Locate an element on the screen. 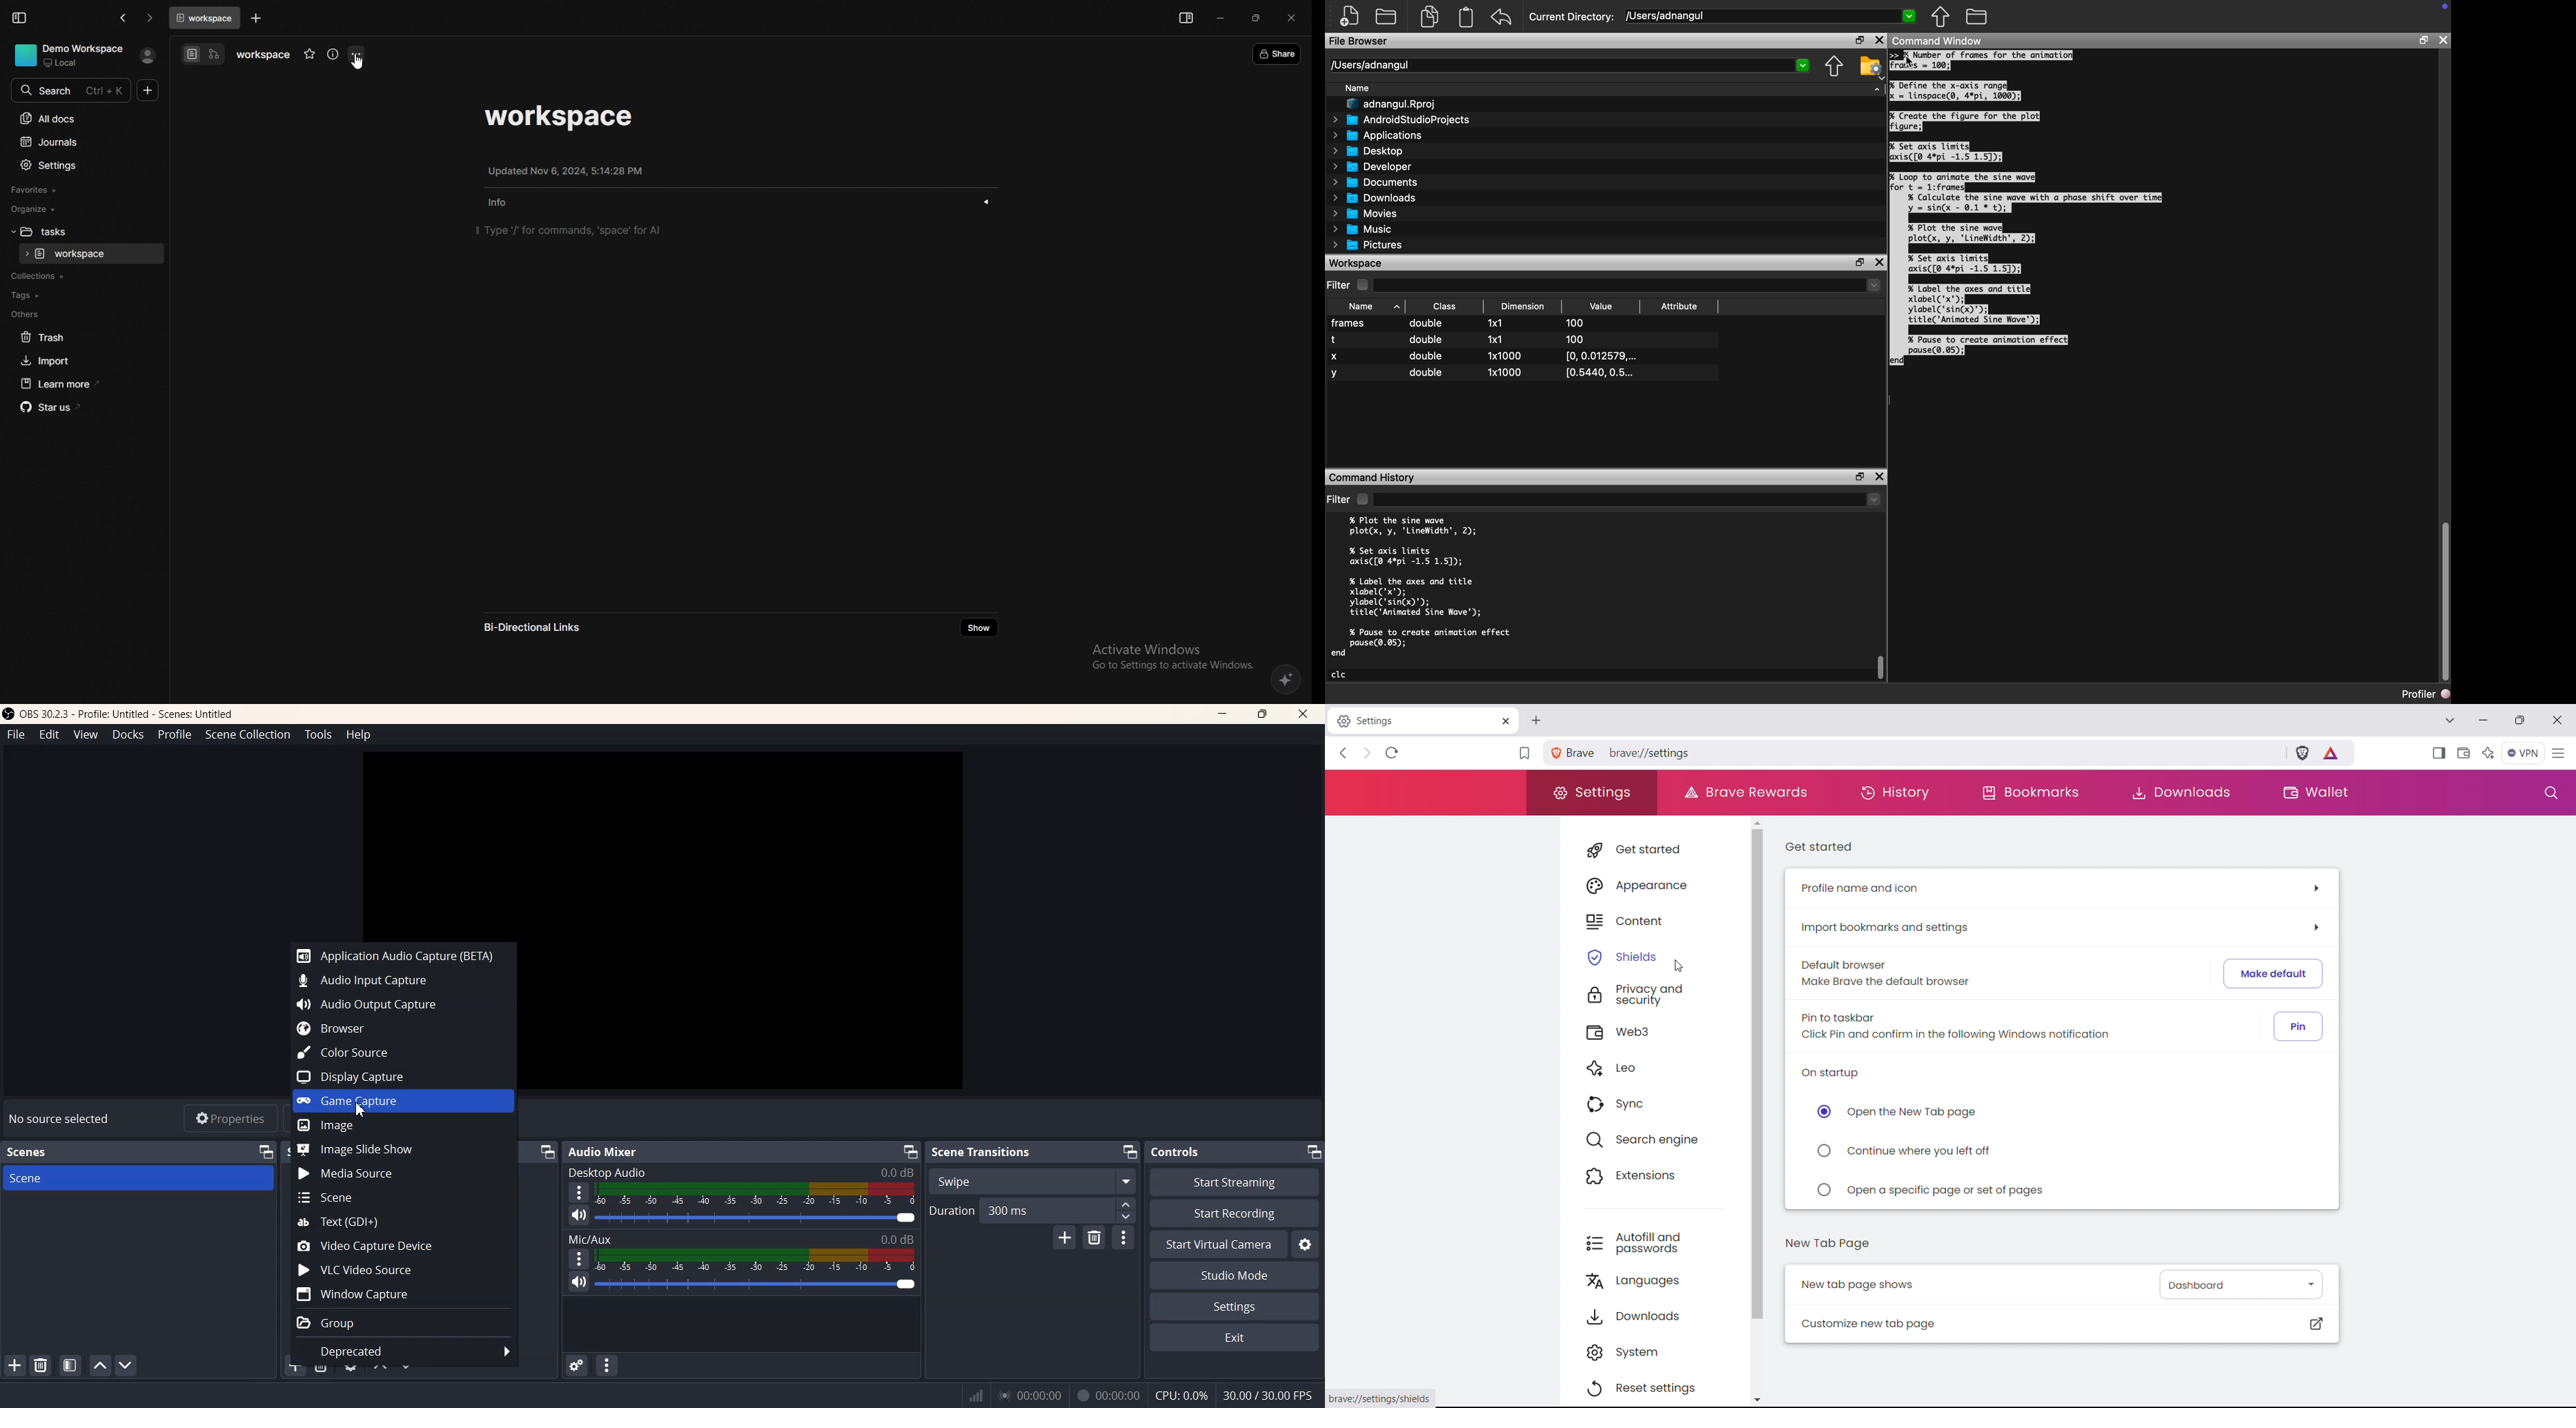 This screenshot has height=1428, width=2576. Tools is located at coordinates (317, 734).